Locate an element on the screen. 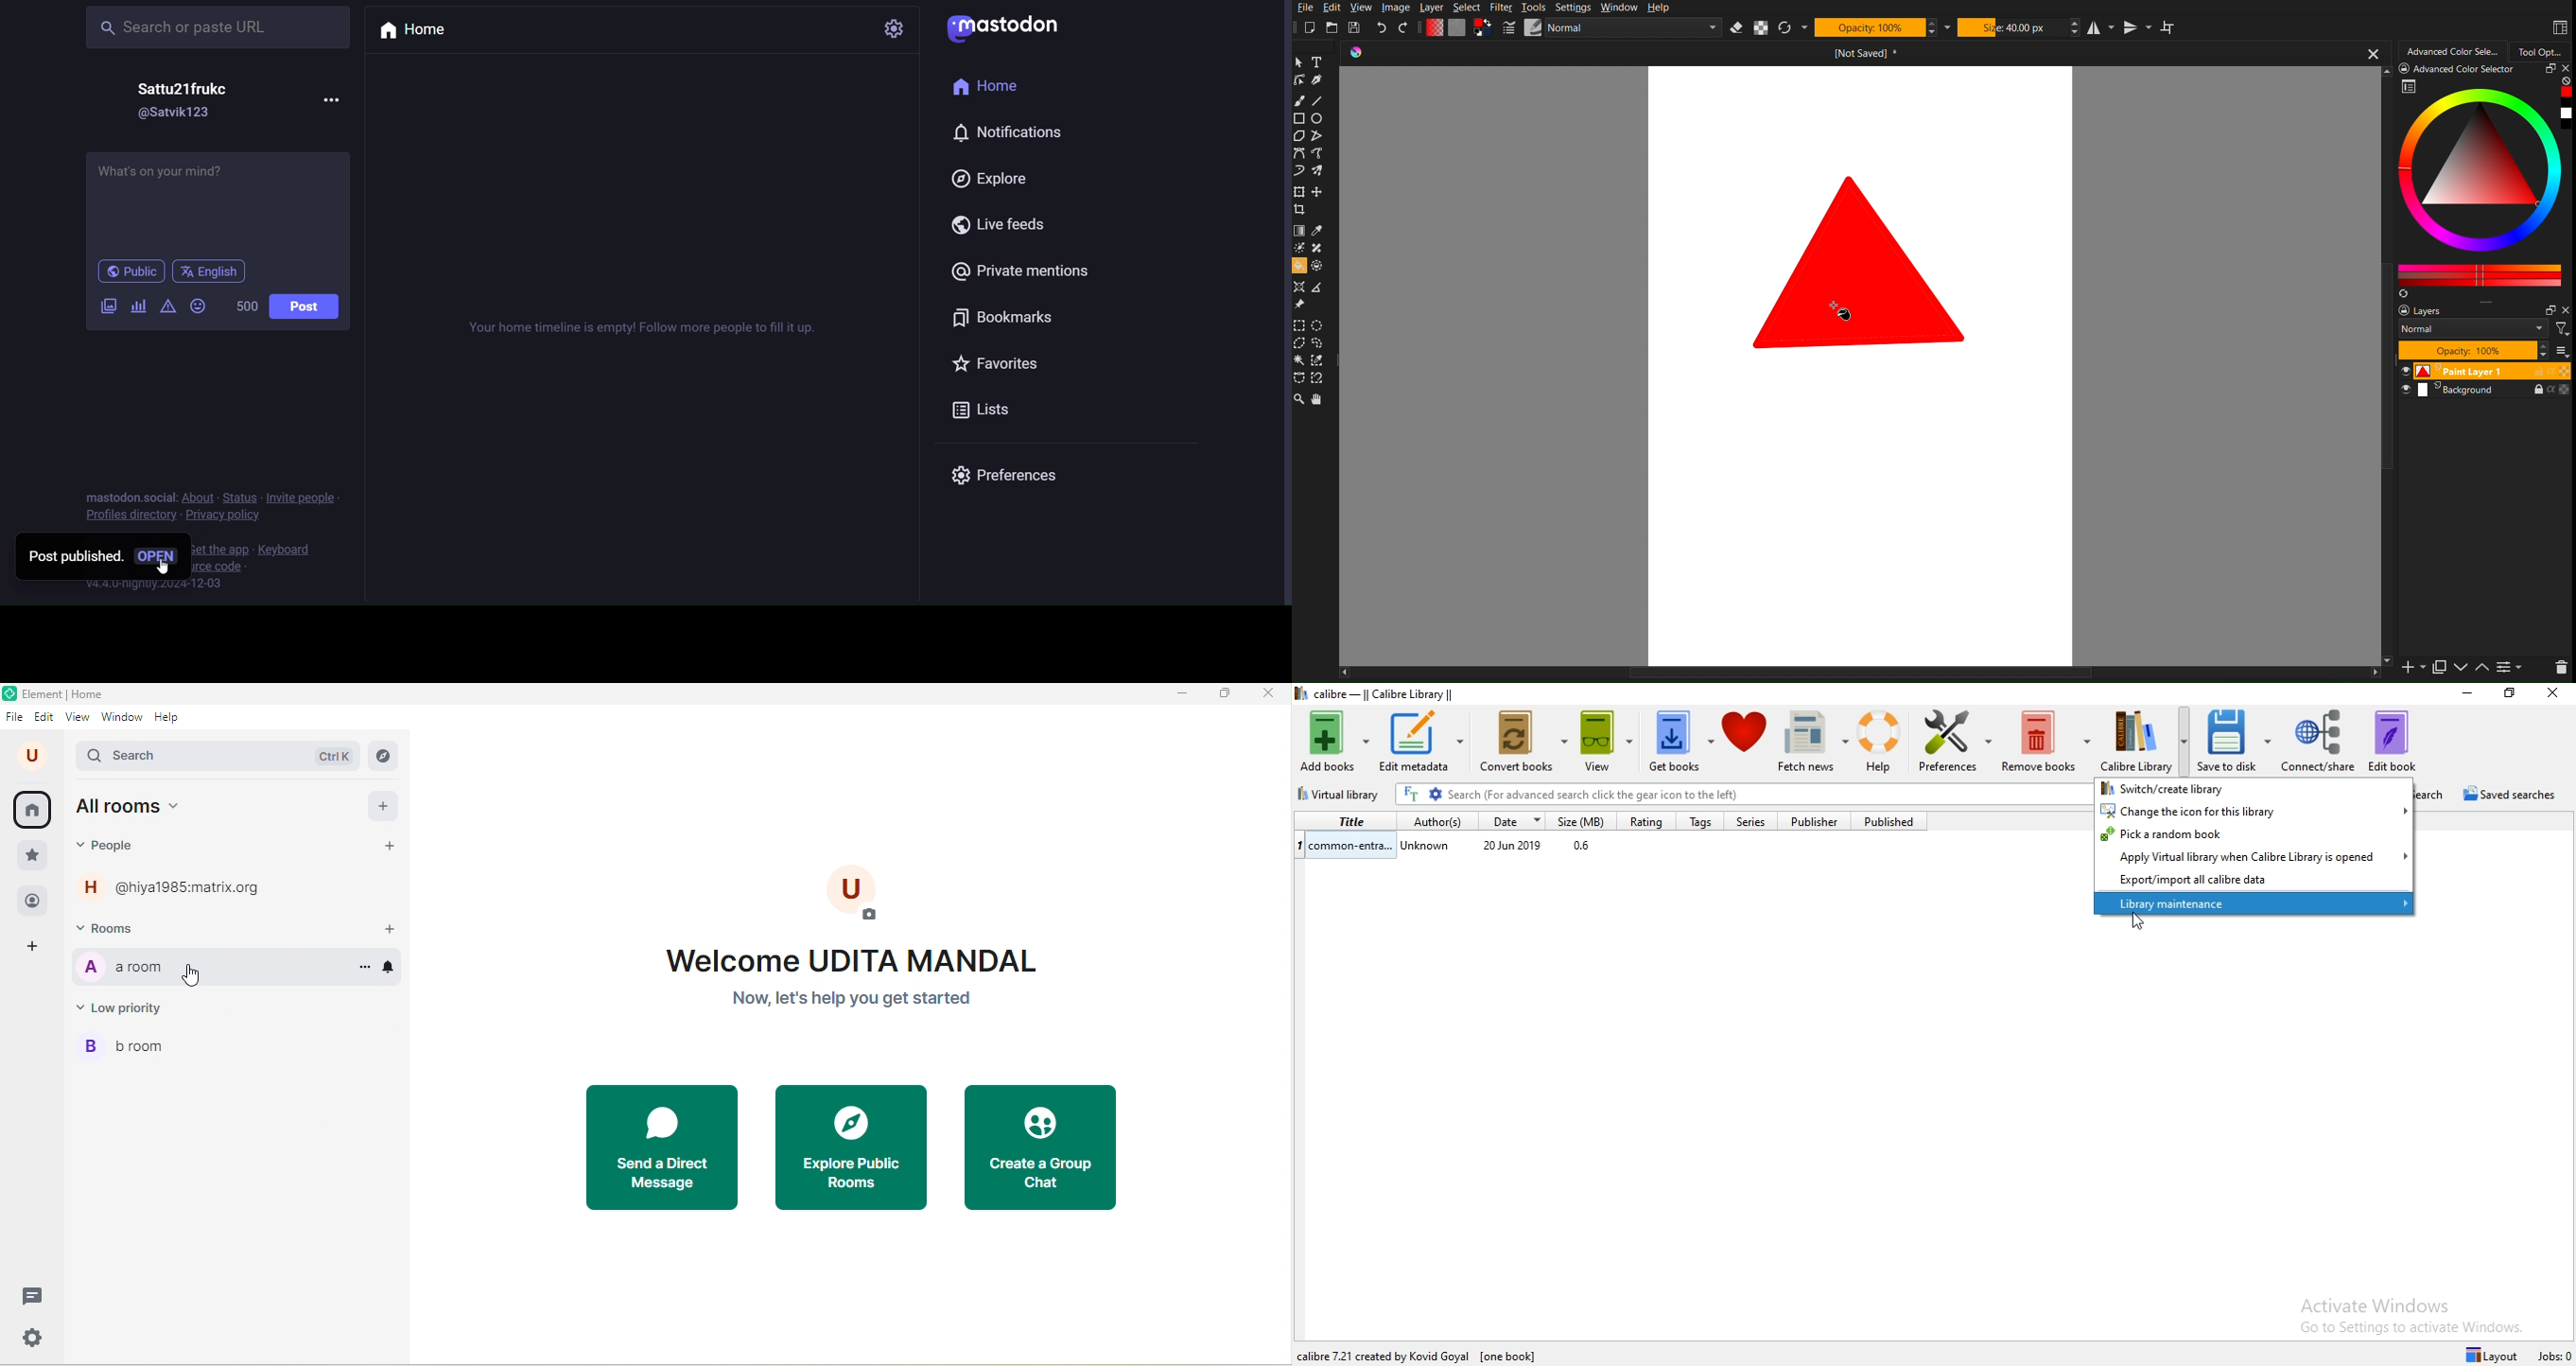 The width and height of the screenshot is (2576, 1372). close panel is located at coordinates (2564, 70).